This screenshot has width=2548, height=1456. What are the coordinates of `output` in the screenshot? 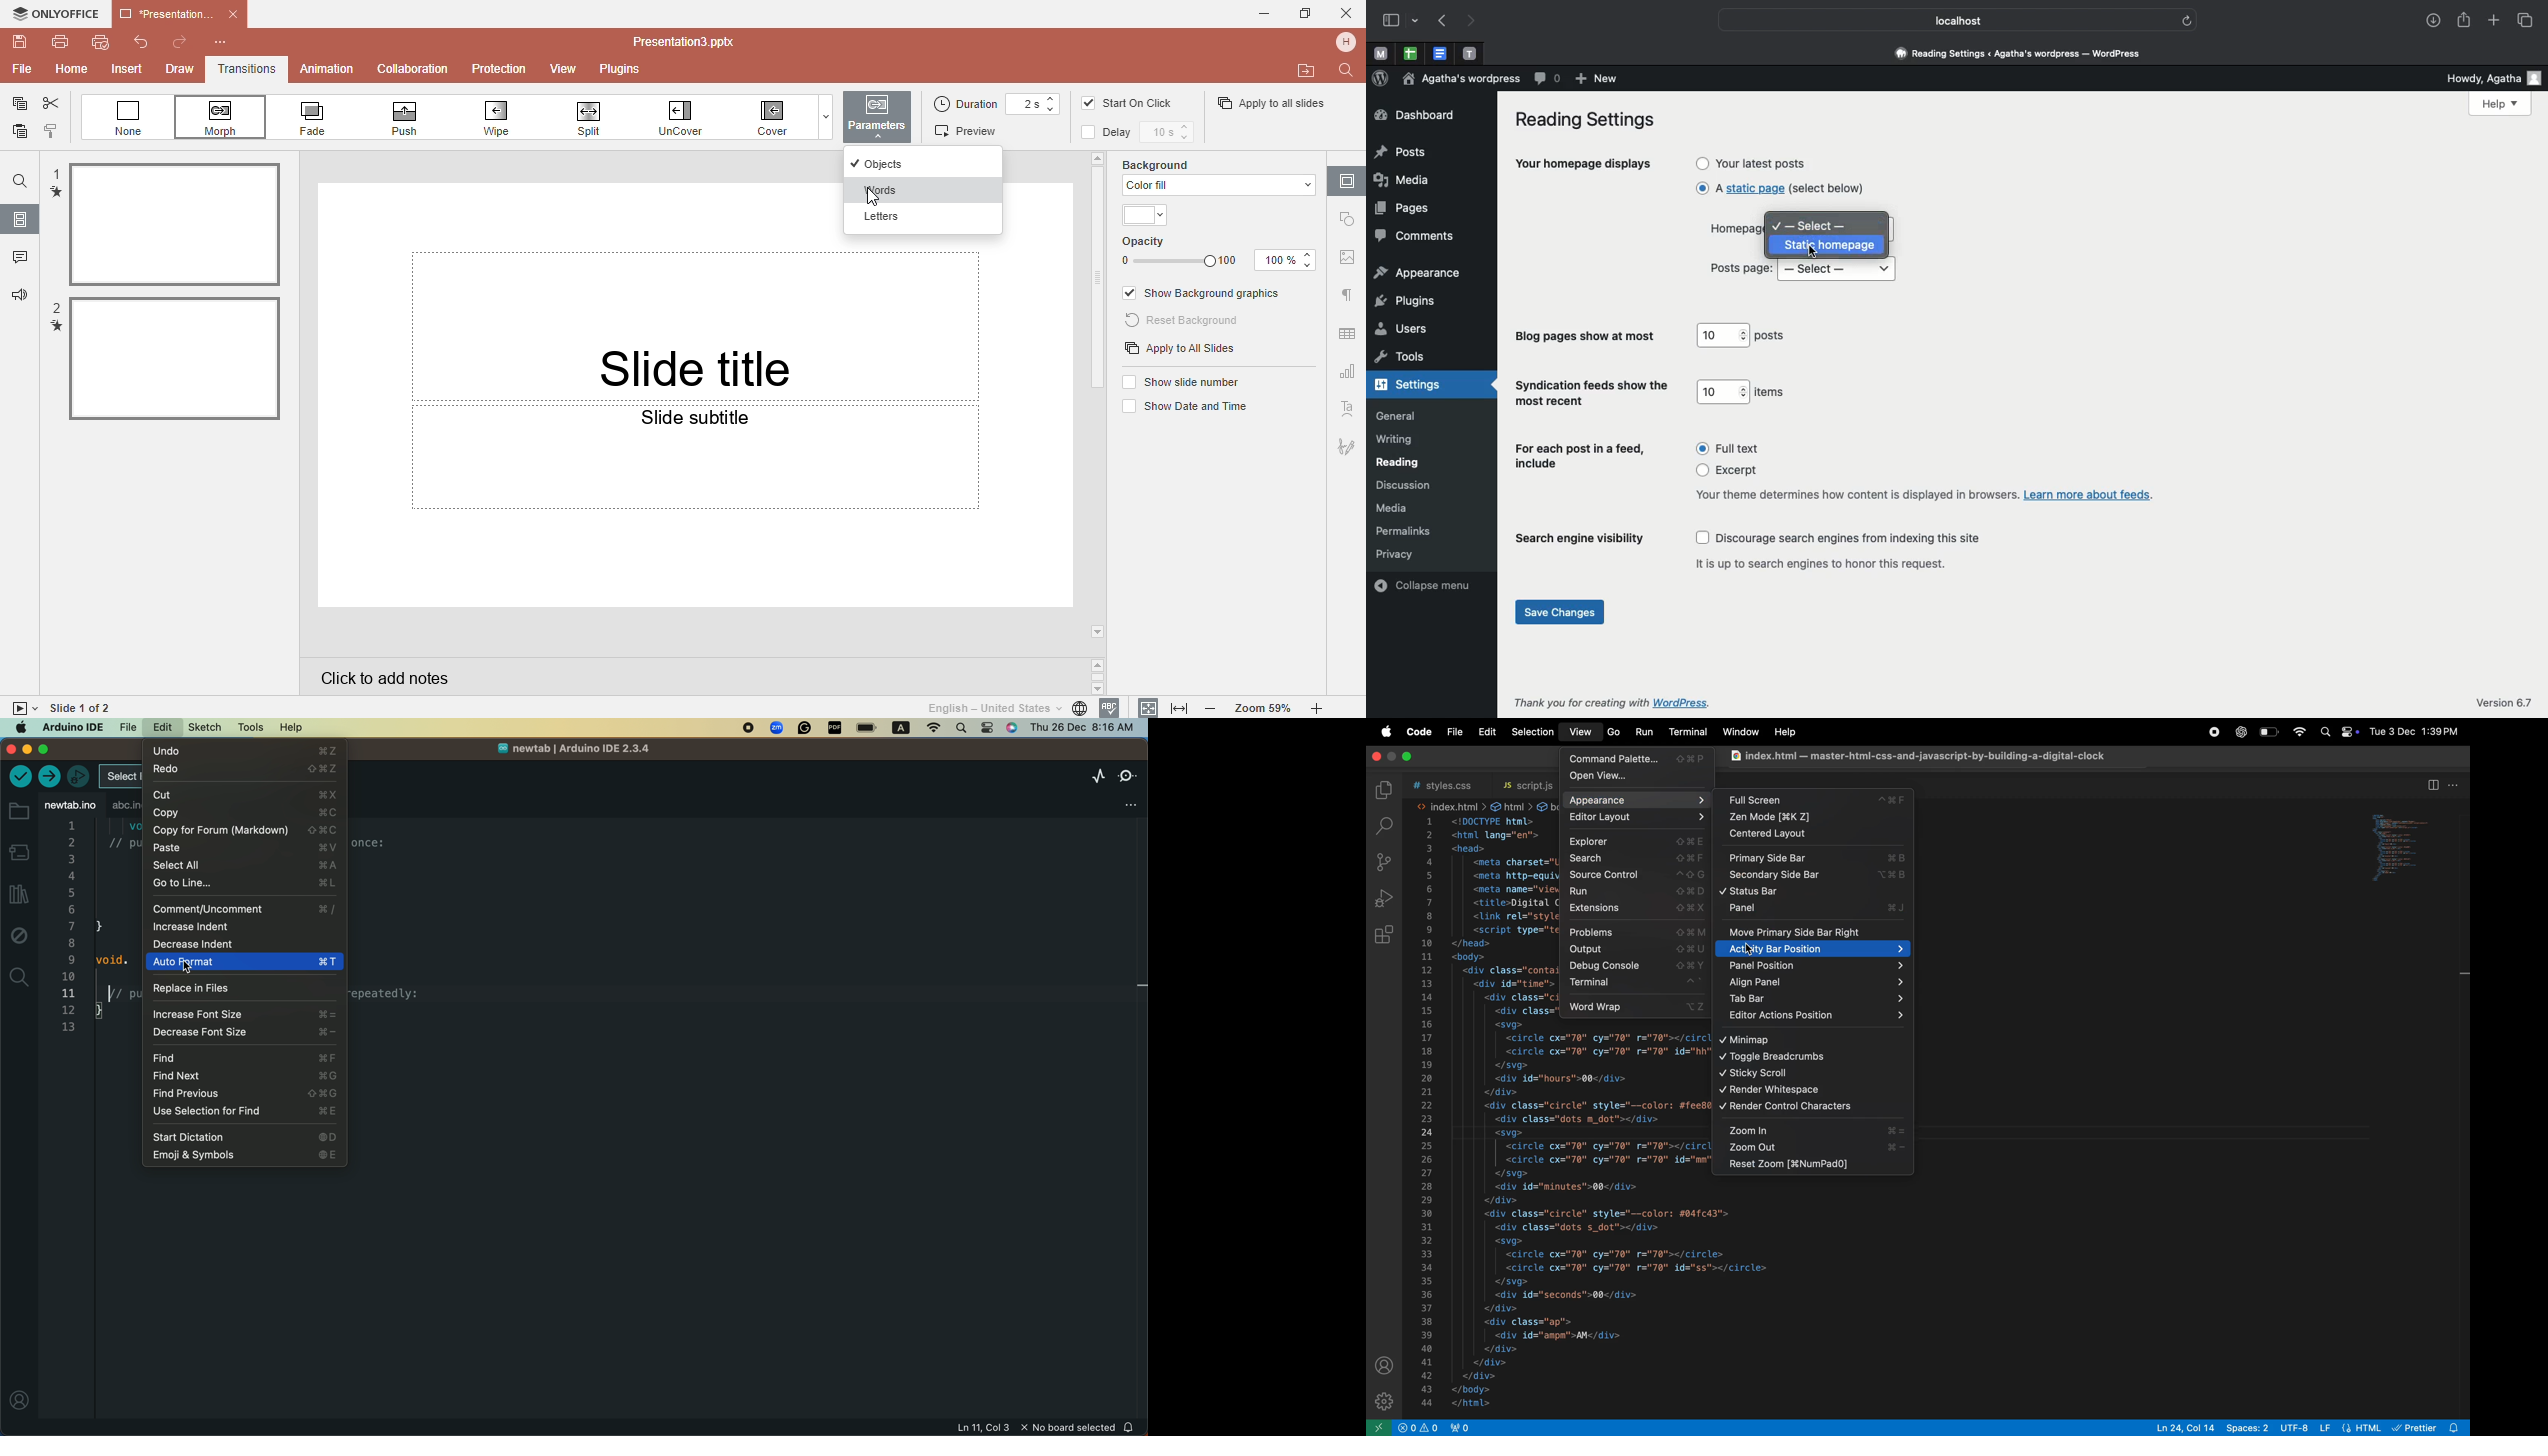 It's located at (1635, 949).